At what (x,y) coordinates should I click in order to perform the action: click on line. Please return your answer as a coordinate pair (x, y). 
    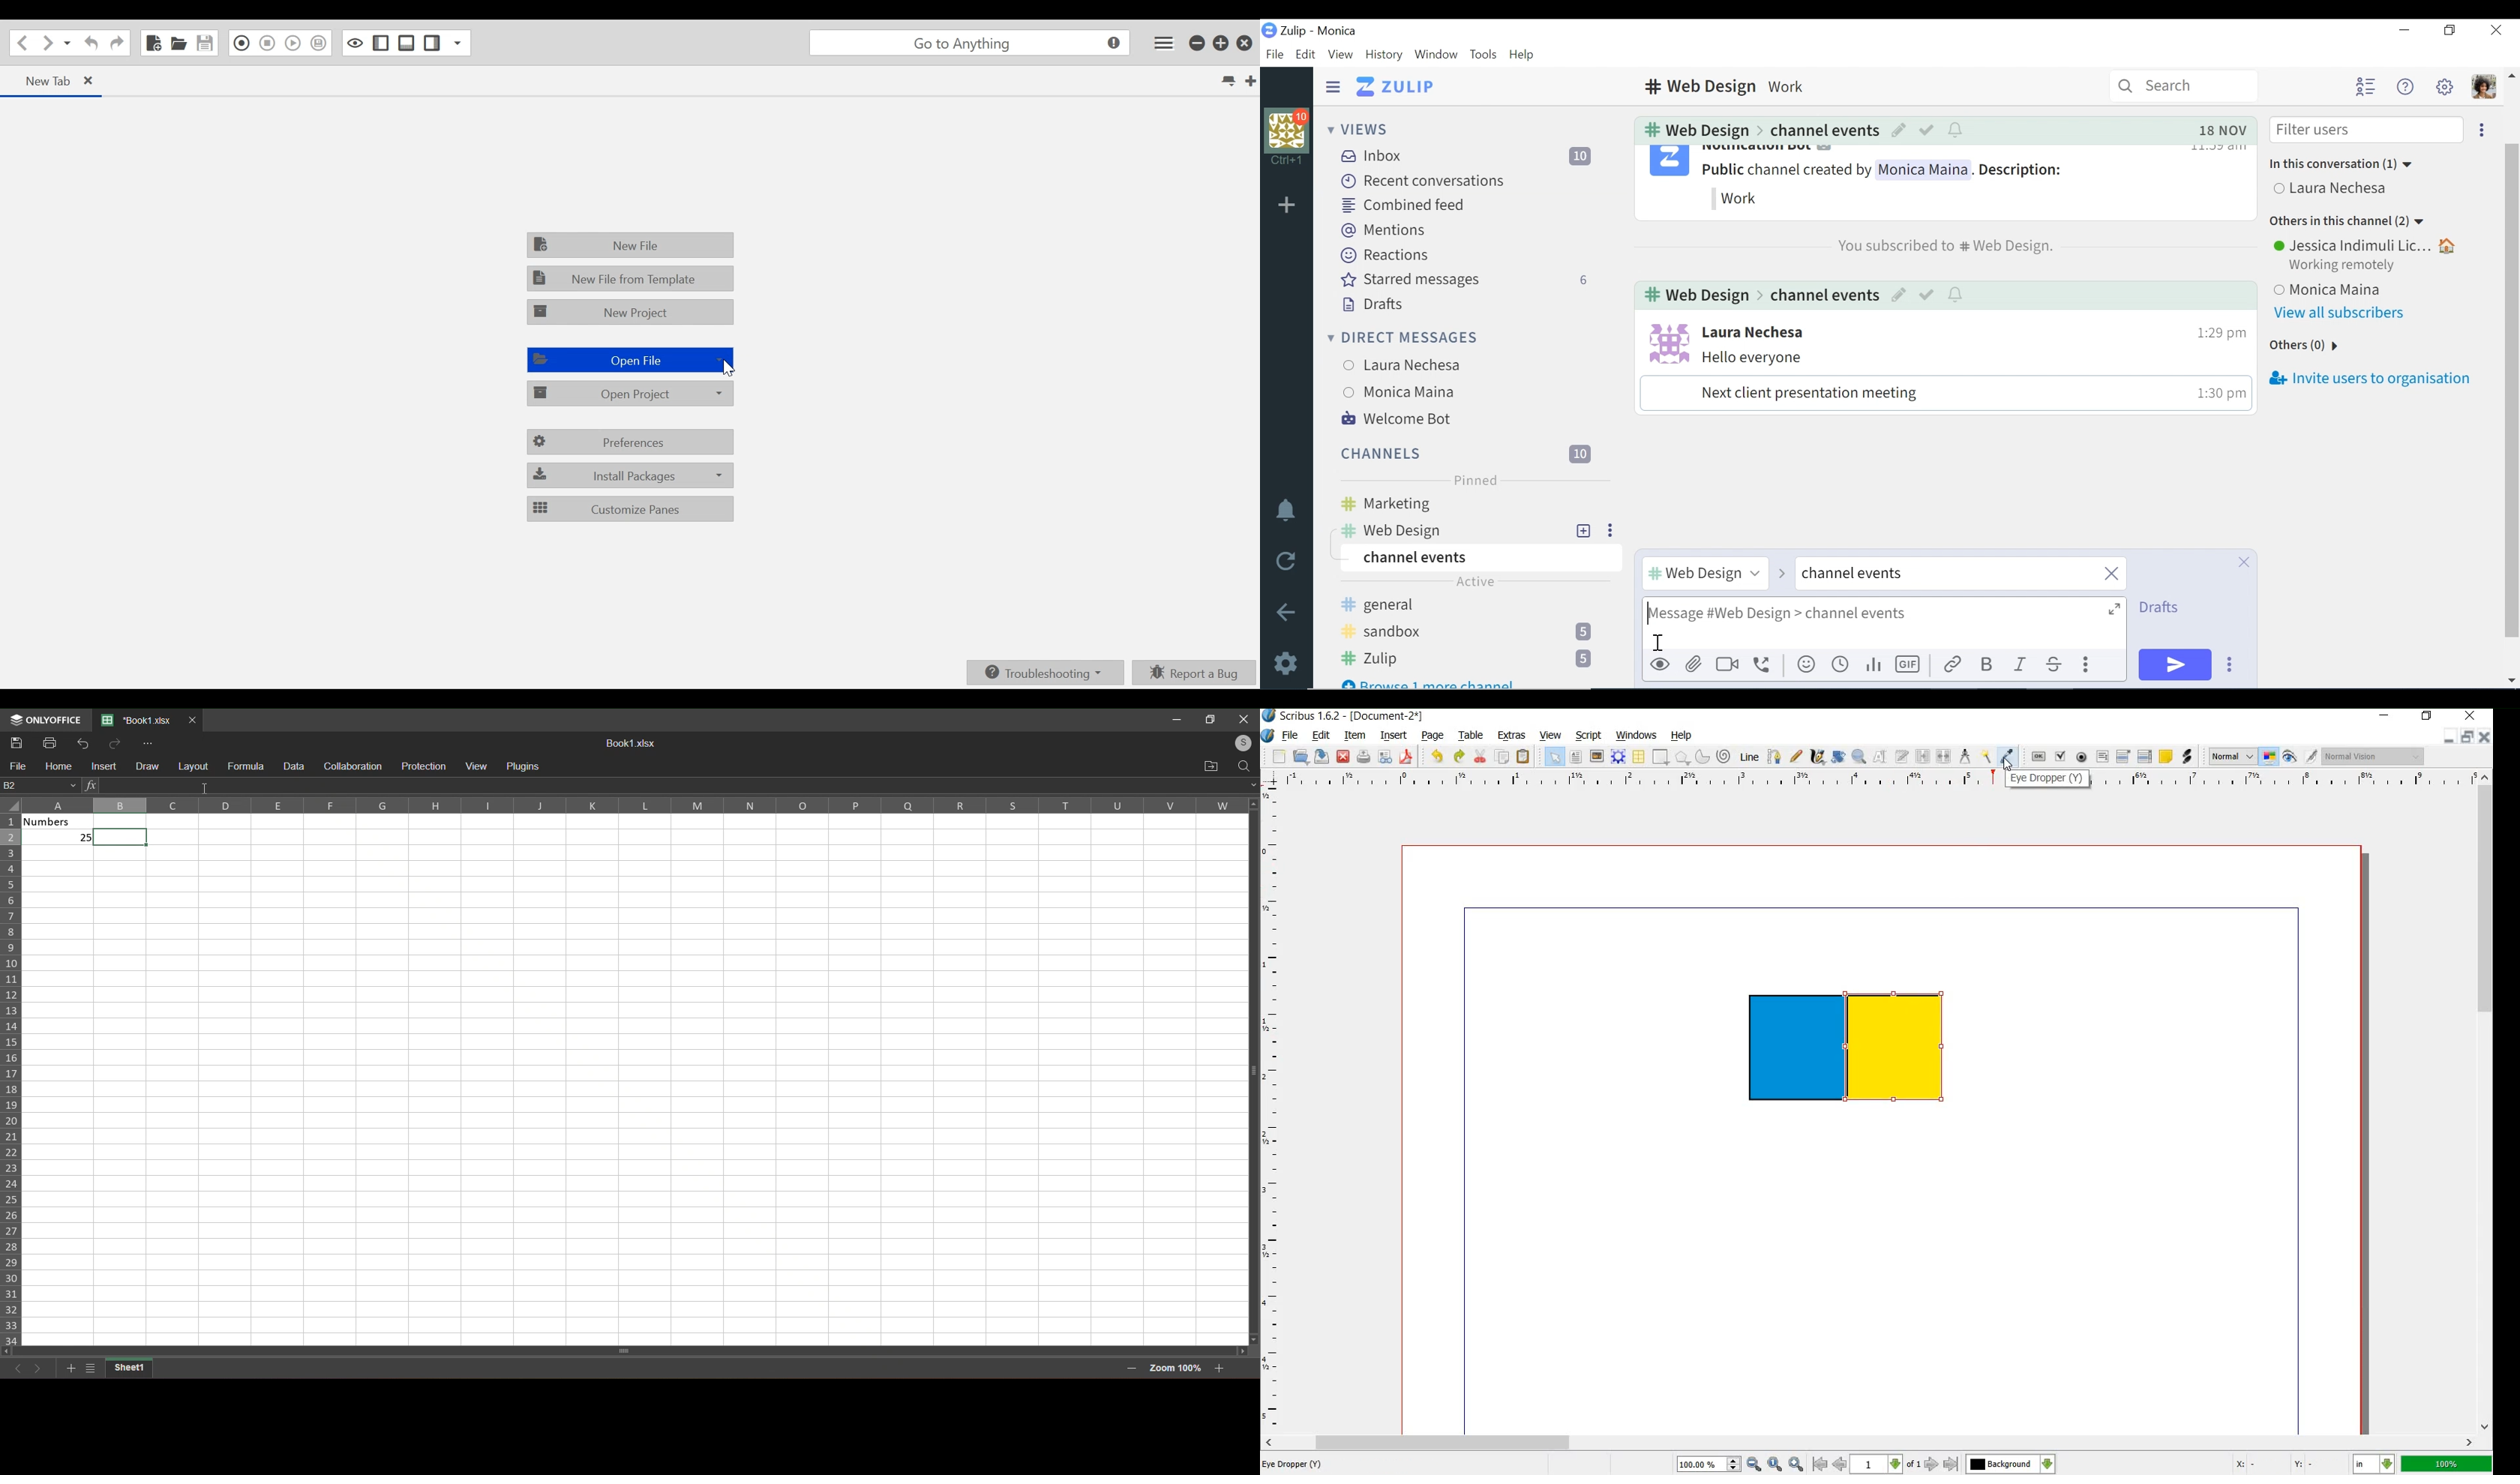
    Looking at the image, I should click on (1750, 757).